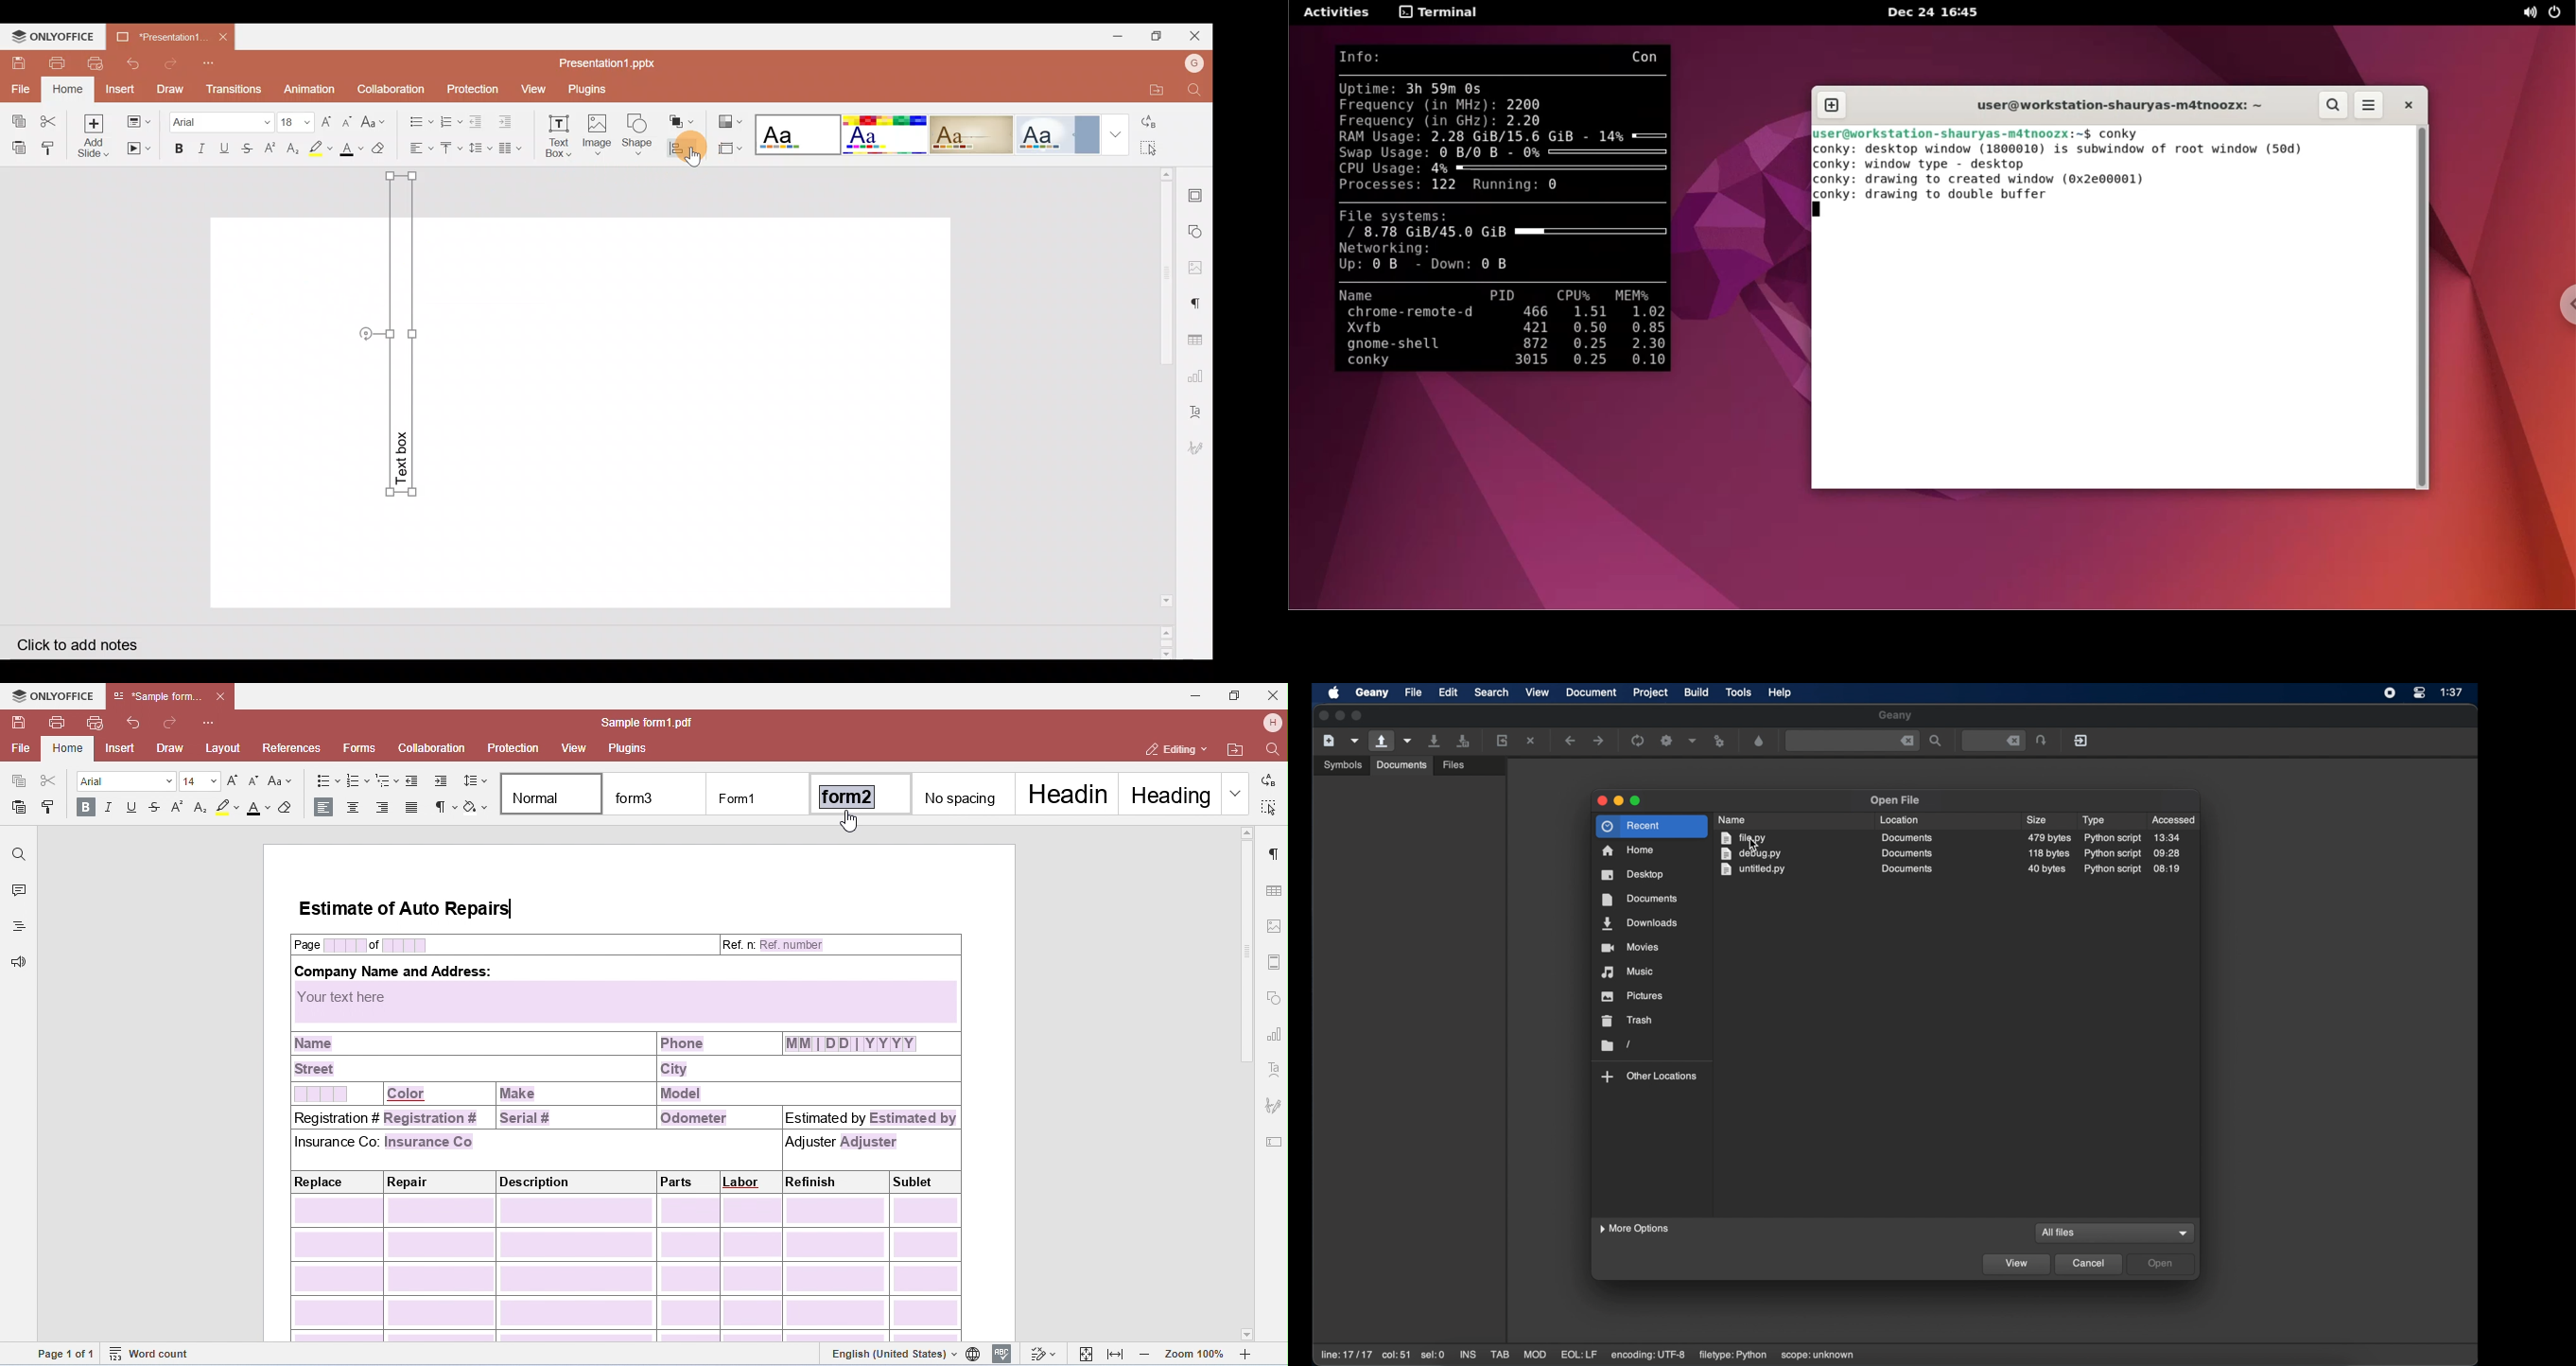  What do you see at coordinates (1198, 37) in the screenshot?
I see `Close` at bounding box center [1198, 37].